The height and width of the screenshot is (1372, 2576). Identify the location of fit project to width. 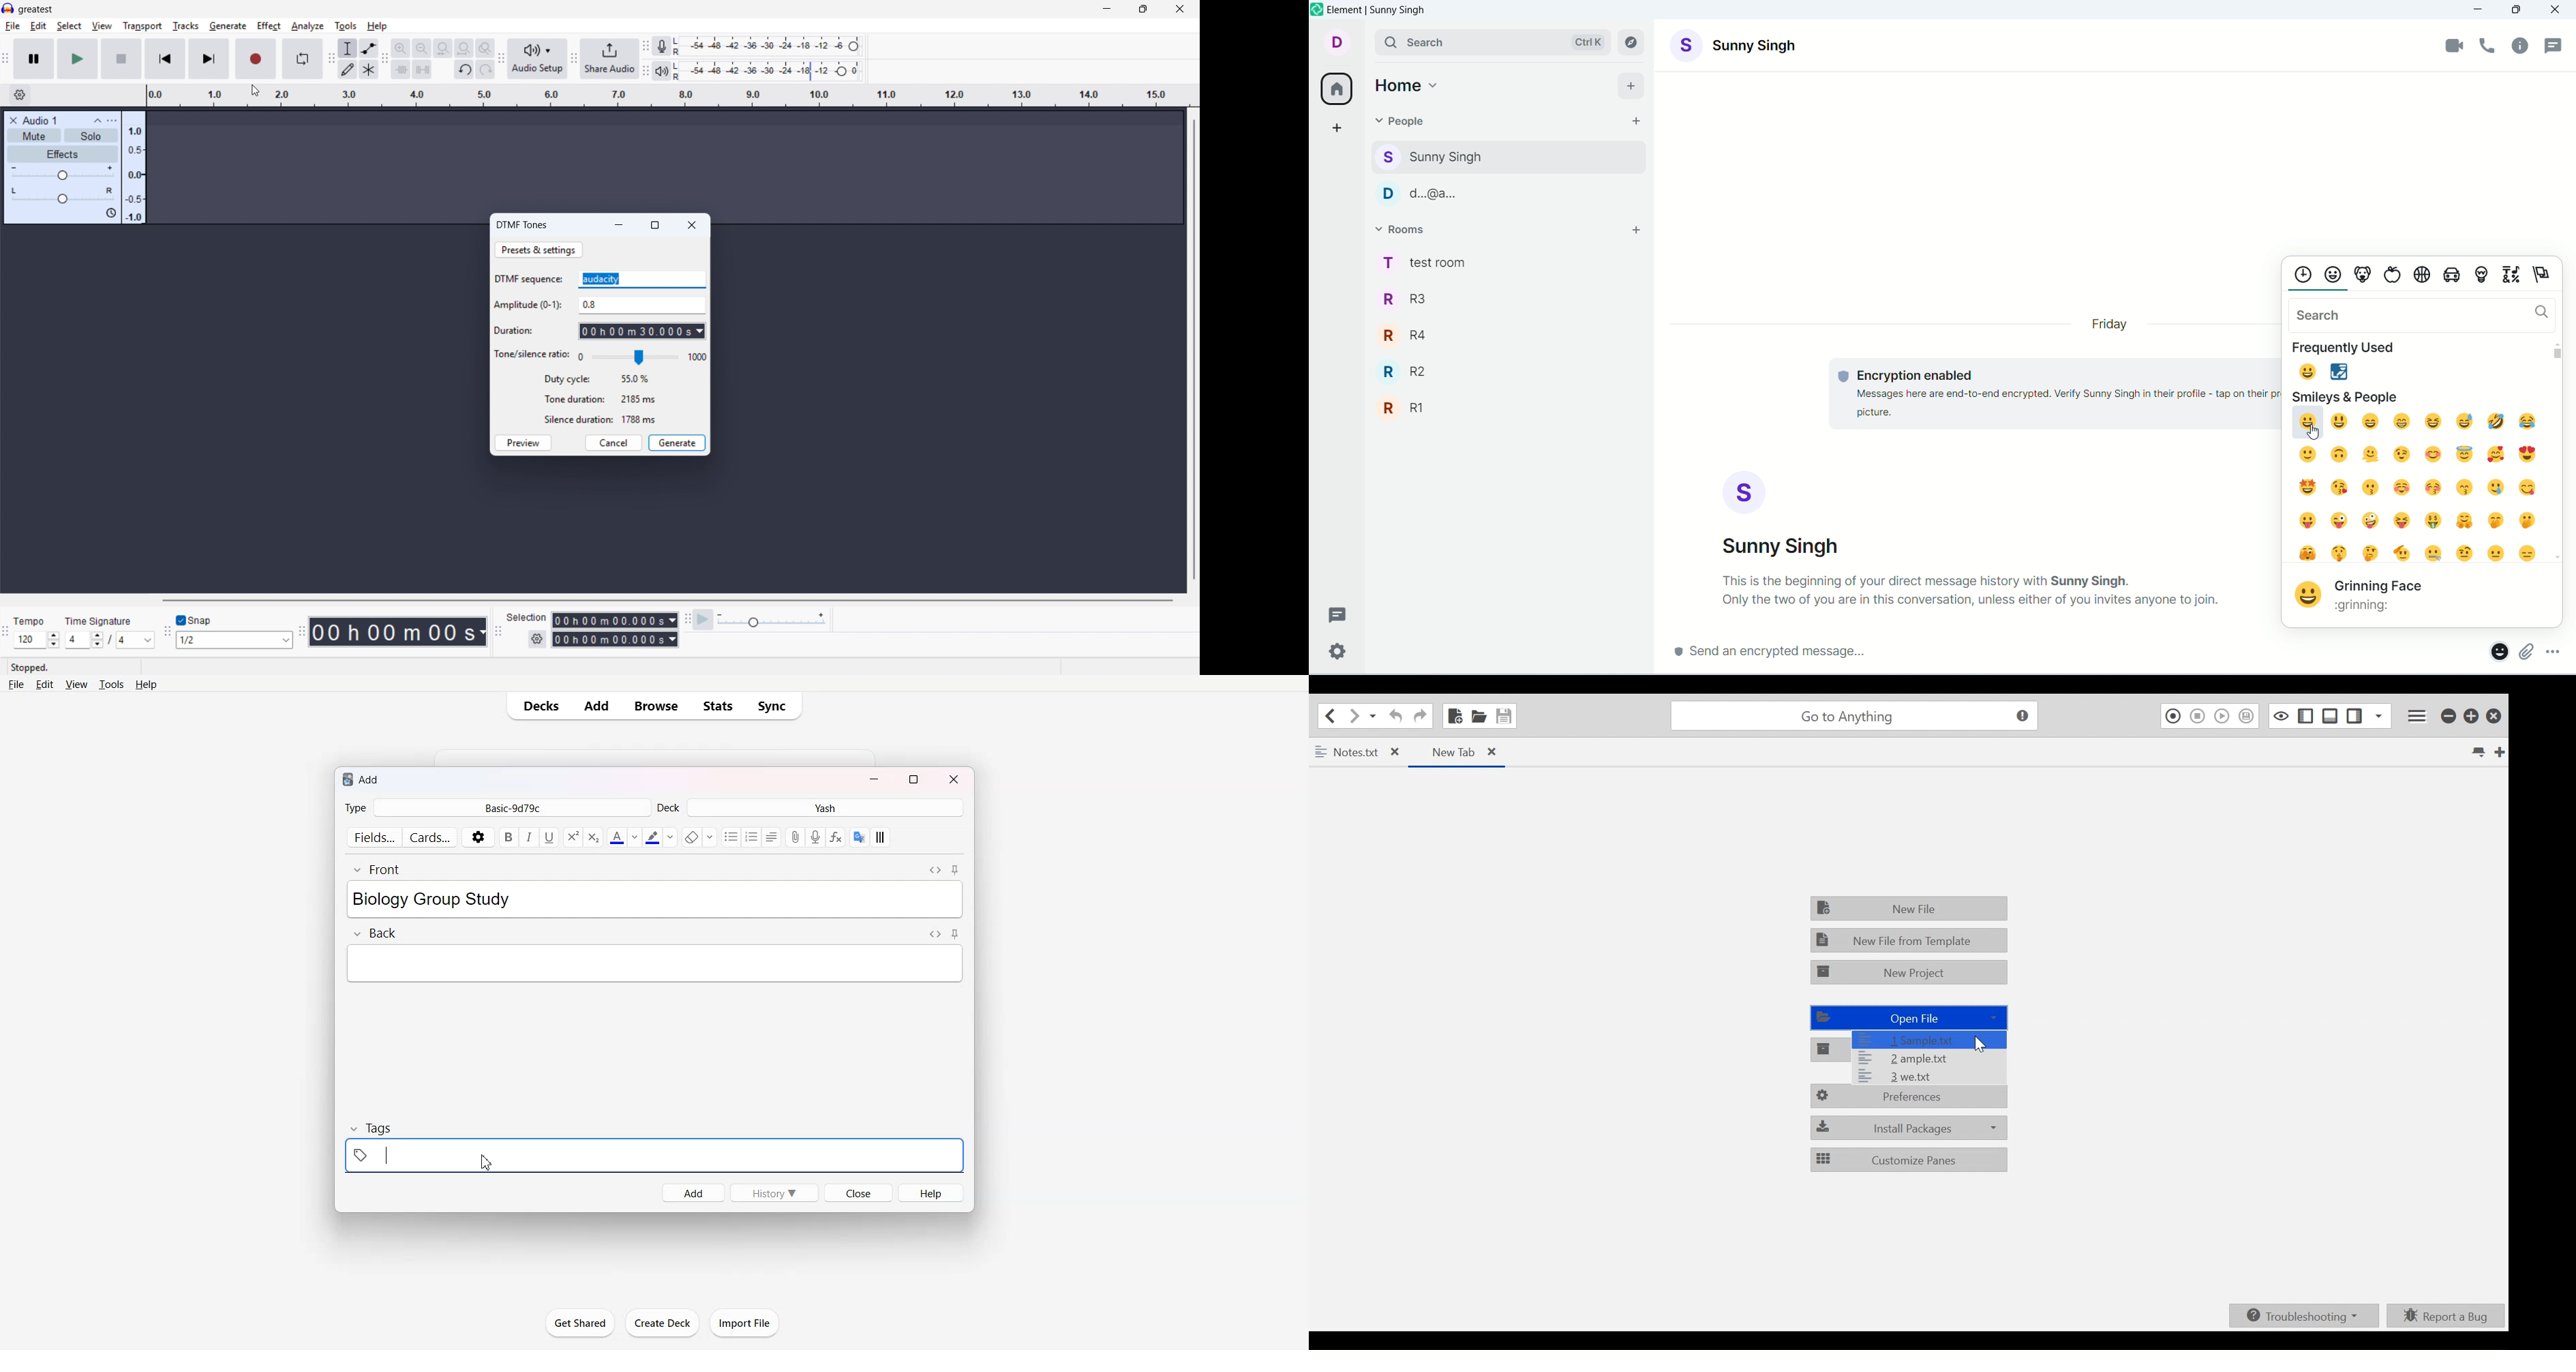
(464, 47).